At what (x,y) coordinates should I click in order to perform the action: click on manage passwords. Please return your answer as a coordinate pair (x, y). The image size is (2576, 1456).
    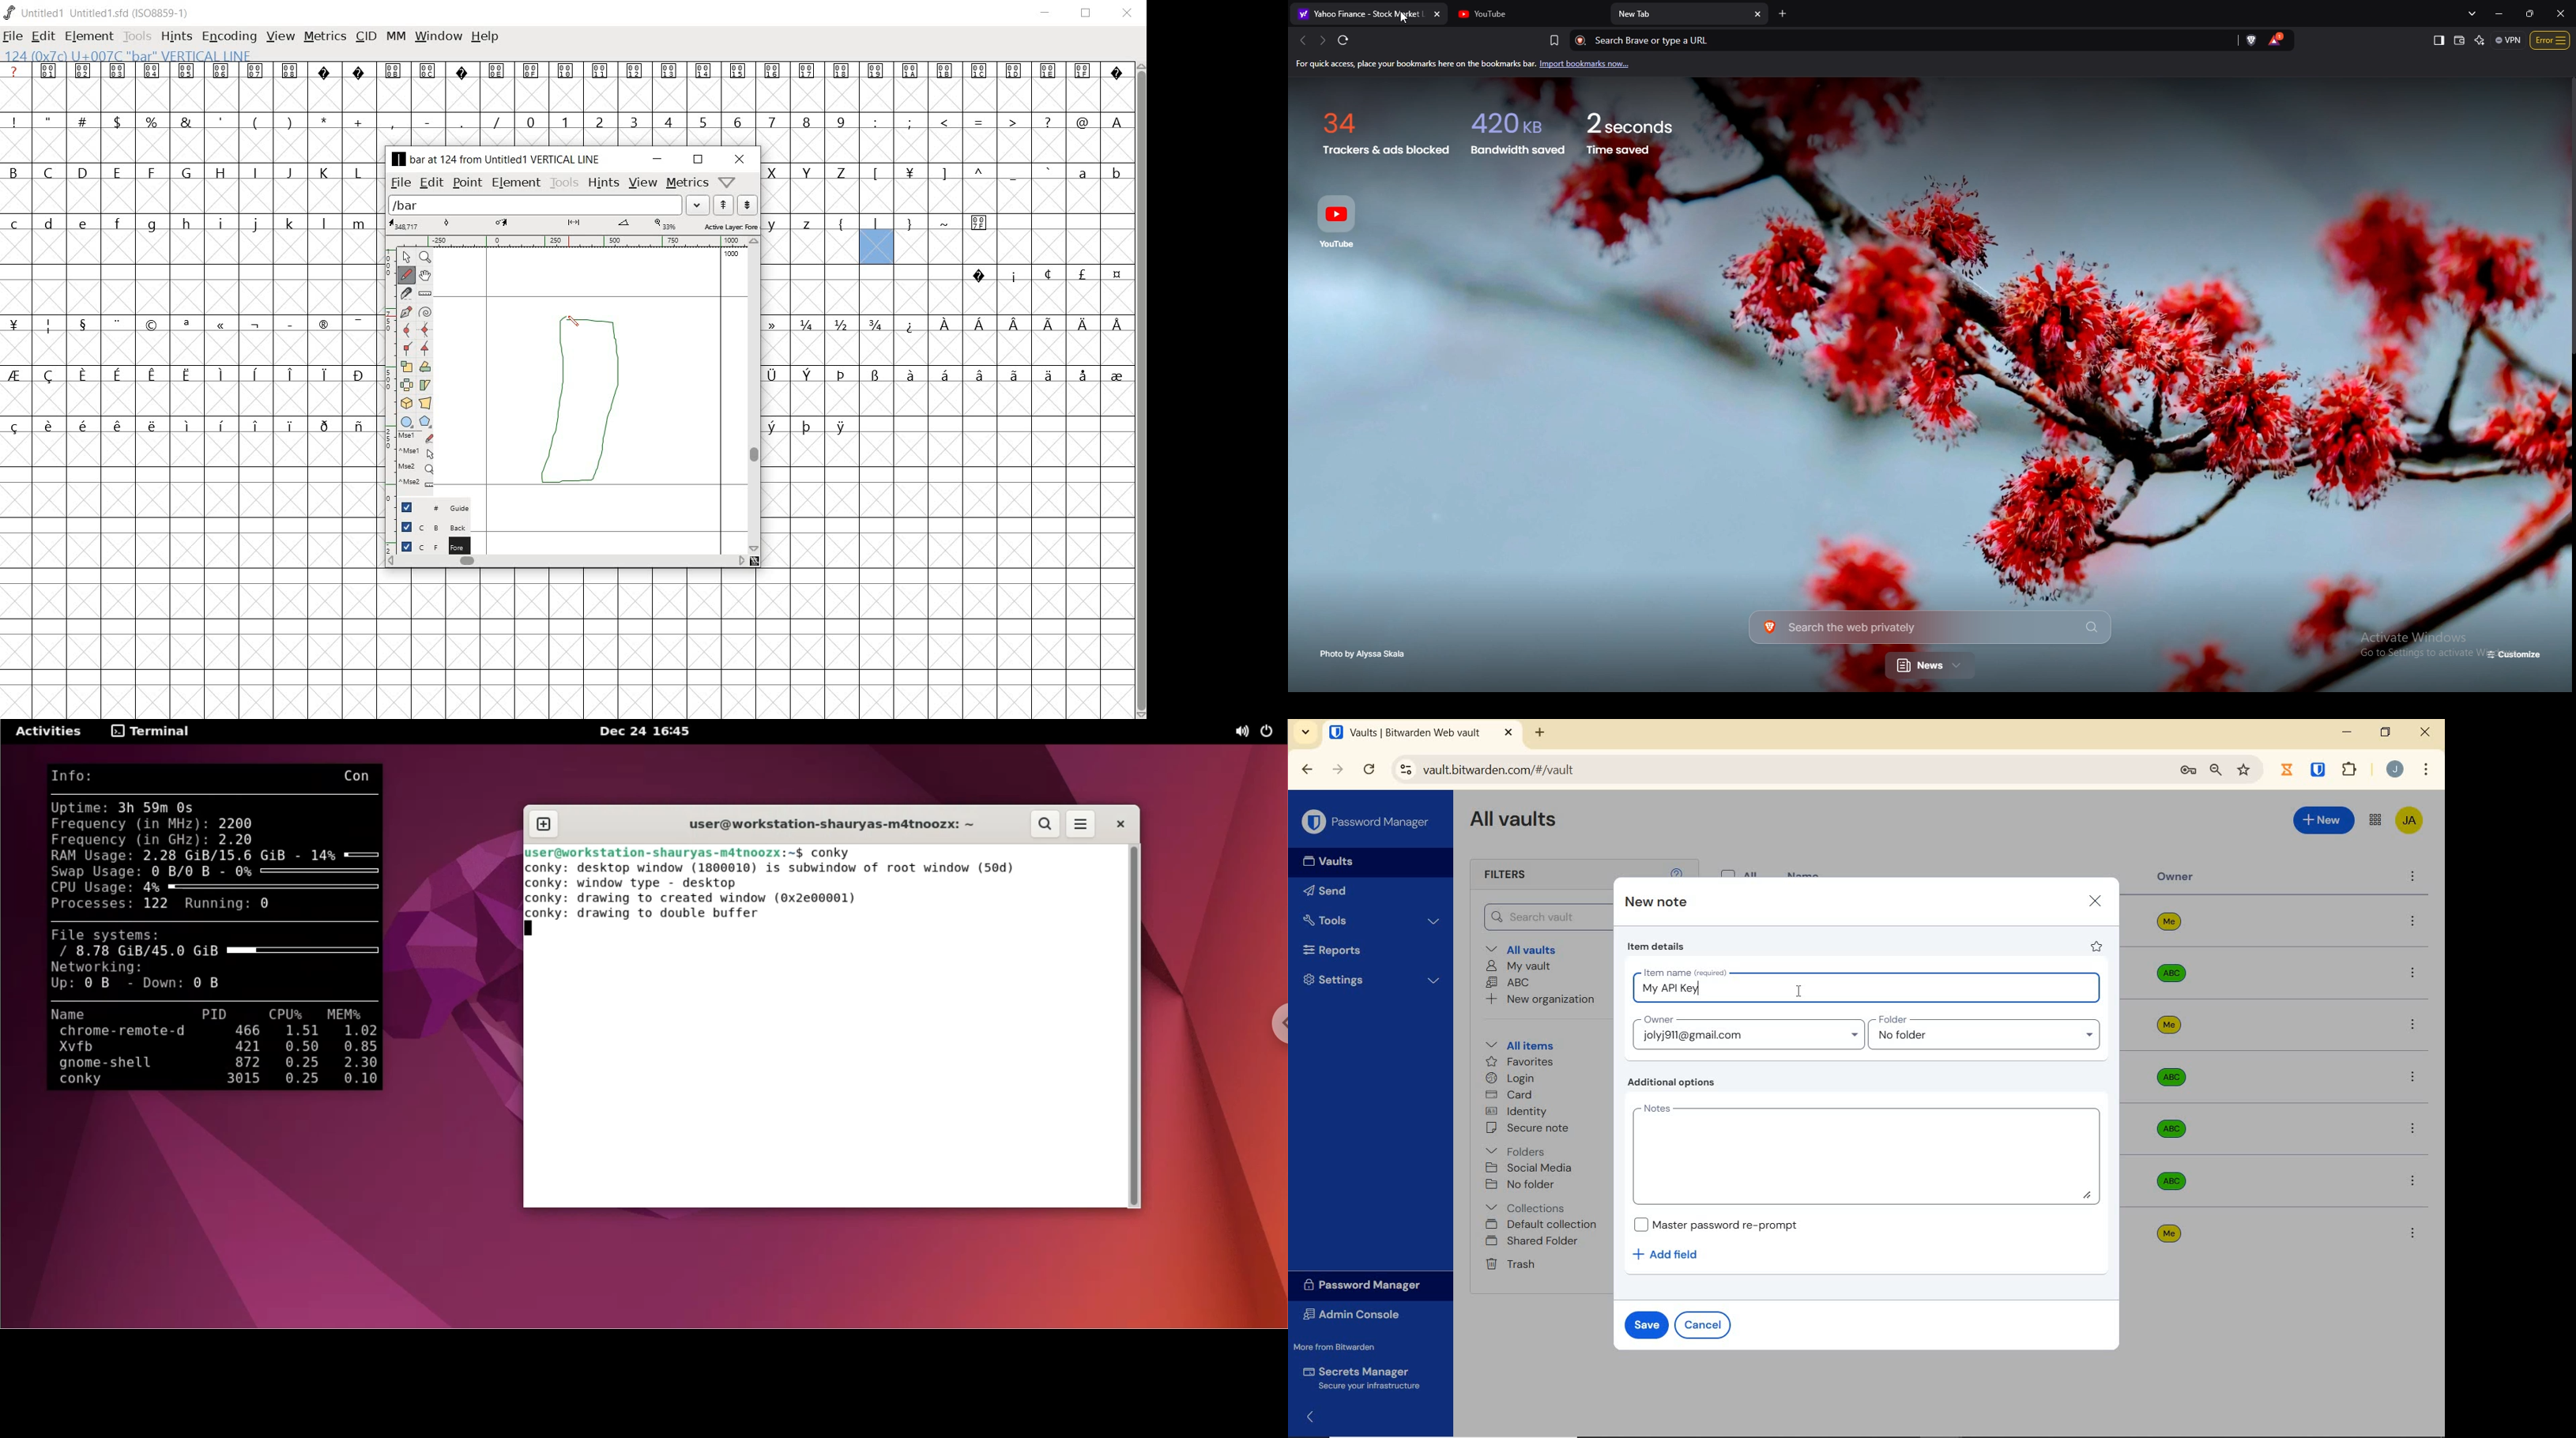
    Looking at the image, I should click on (2188, 771).